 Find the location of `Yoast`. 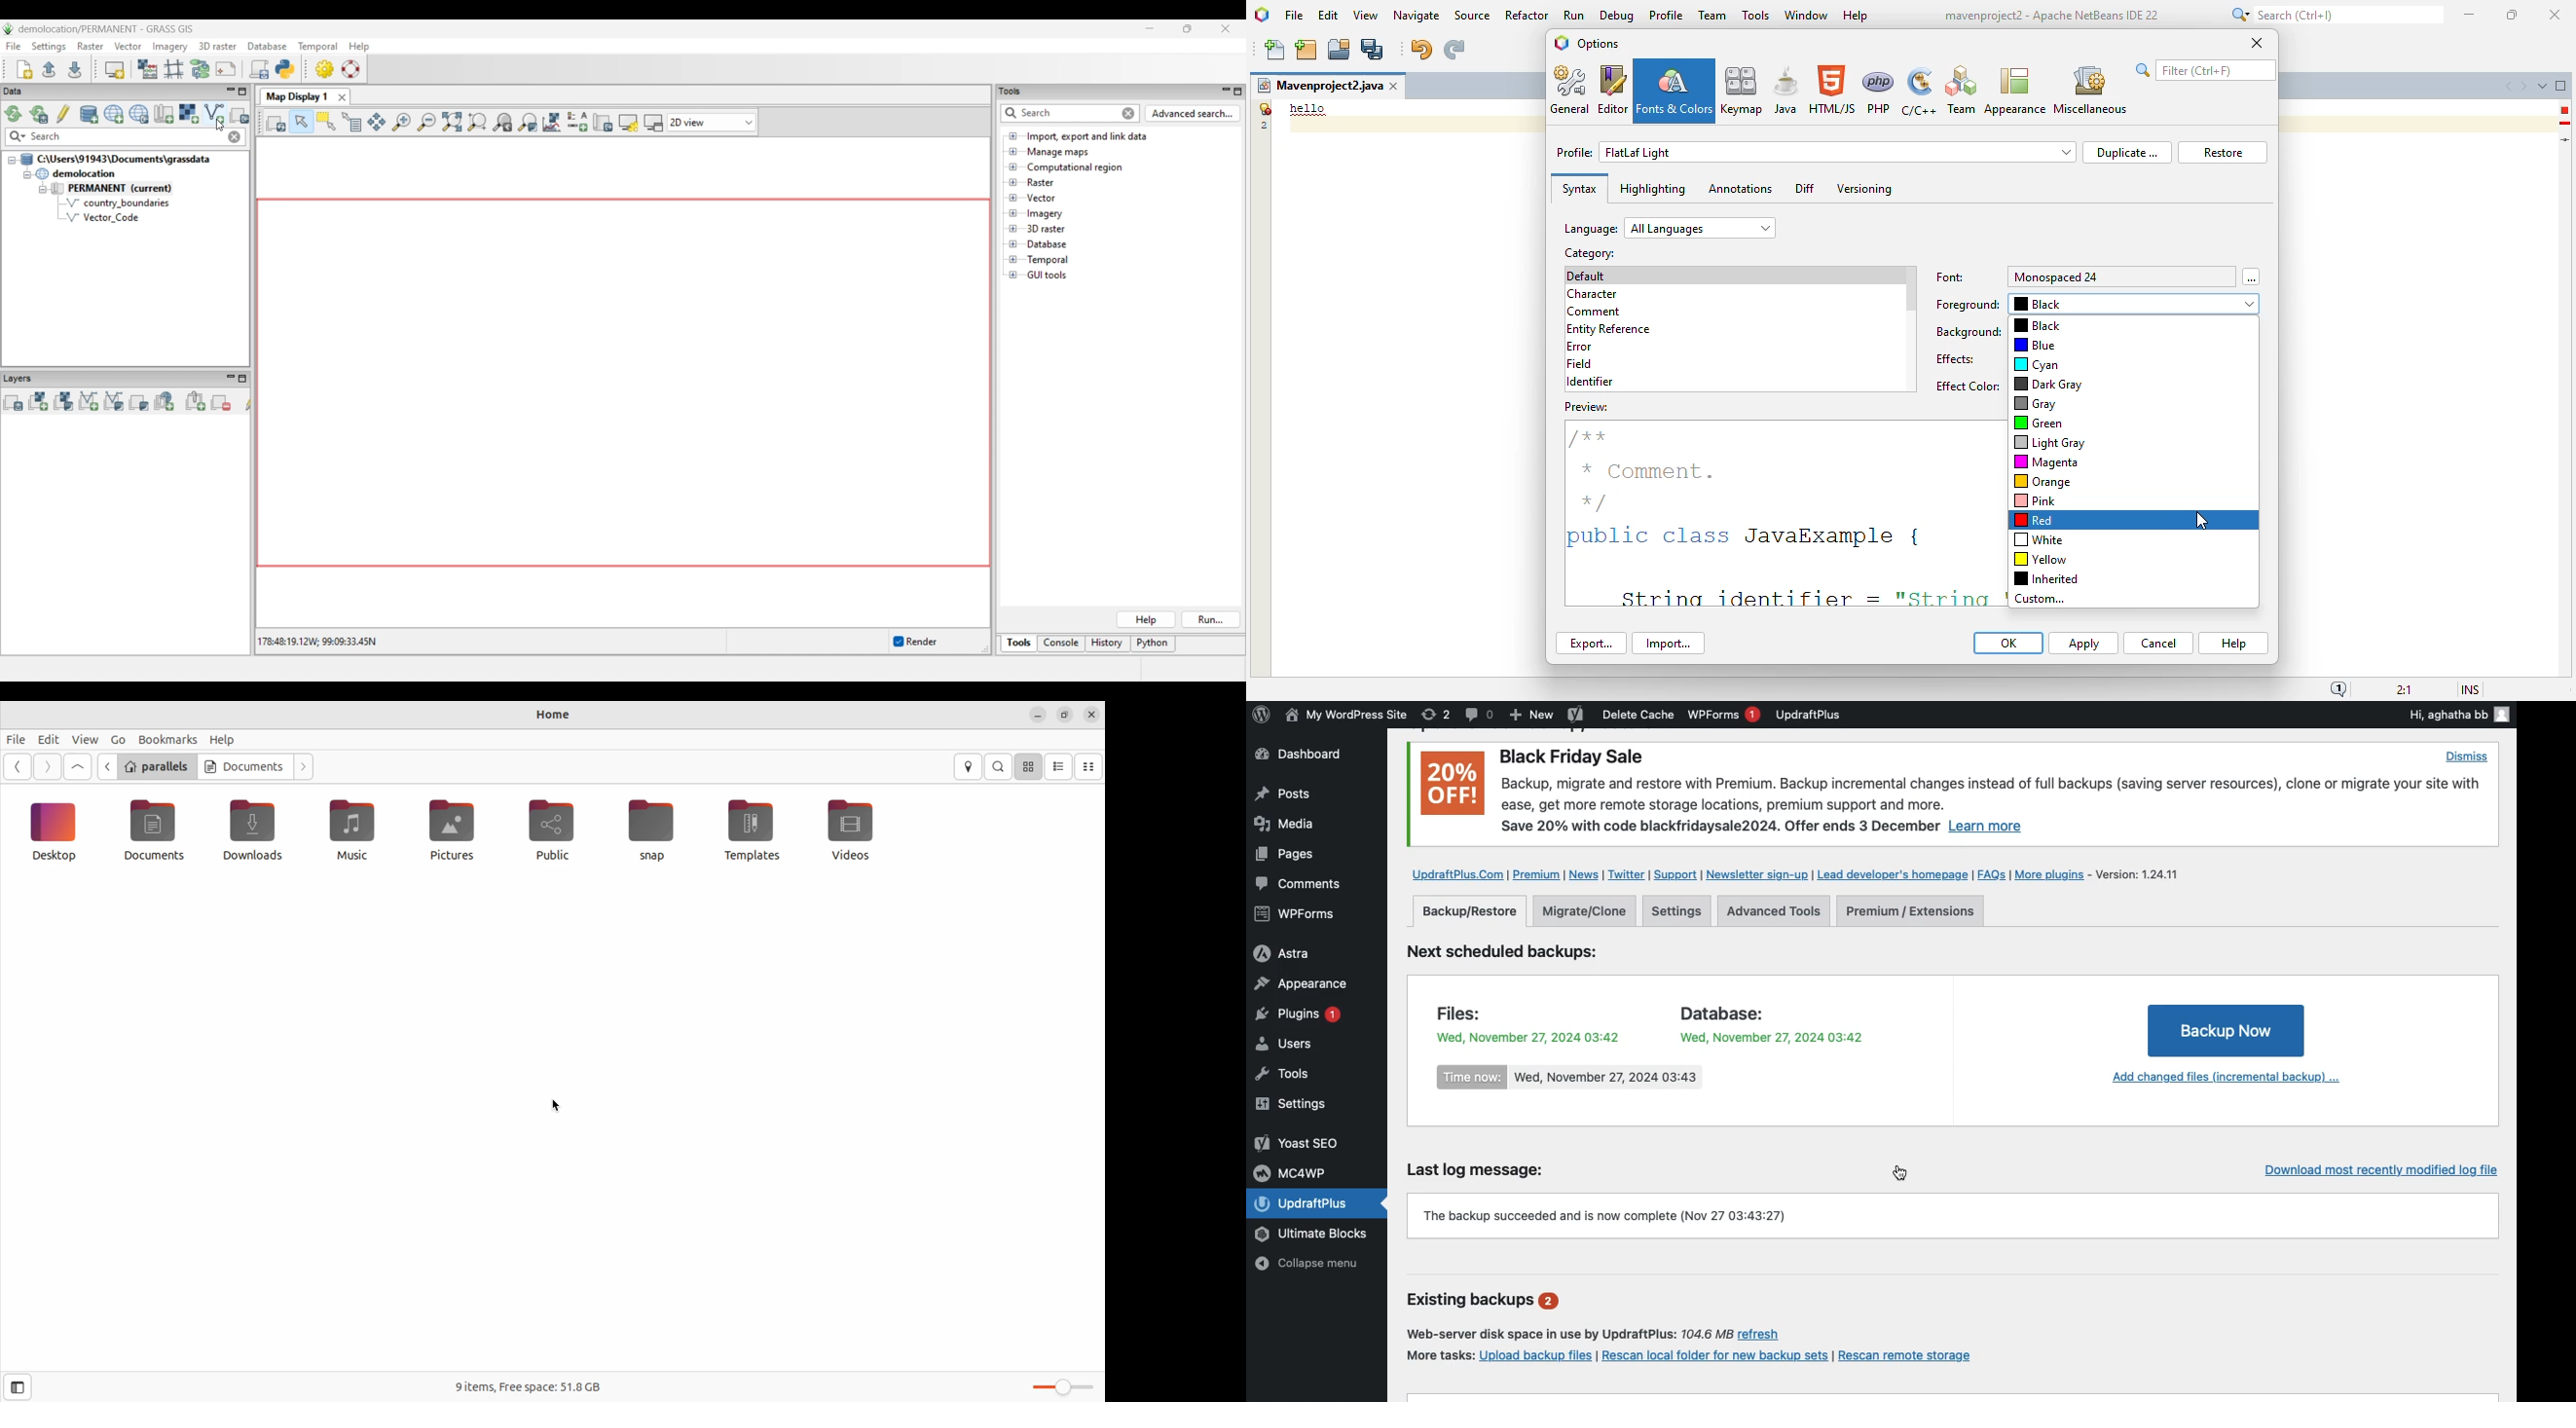

Yoast is located at coordinates (1575, 716).